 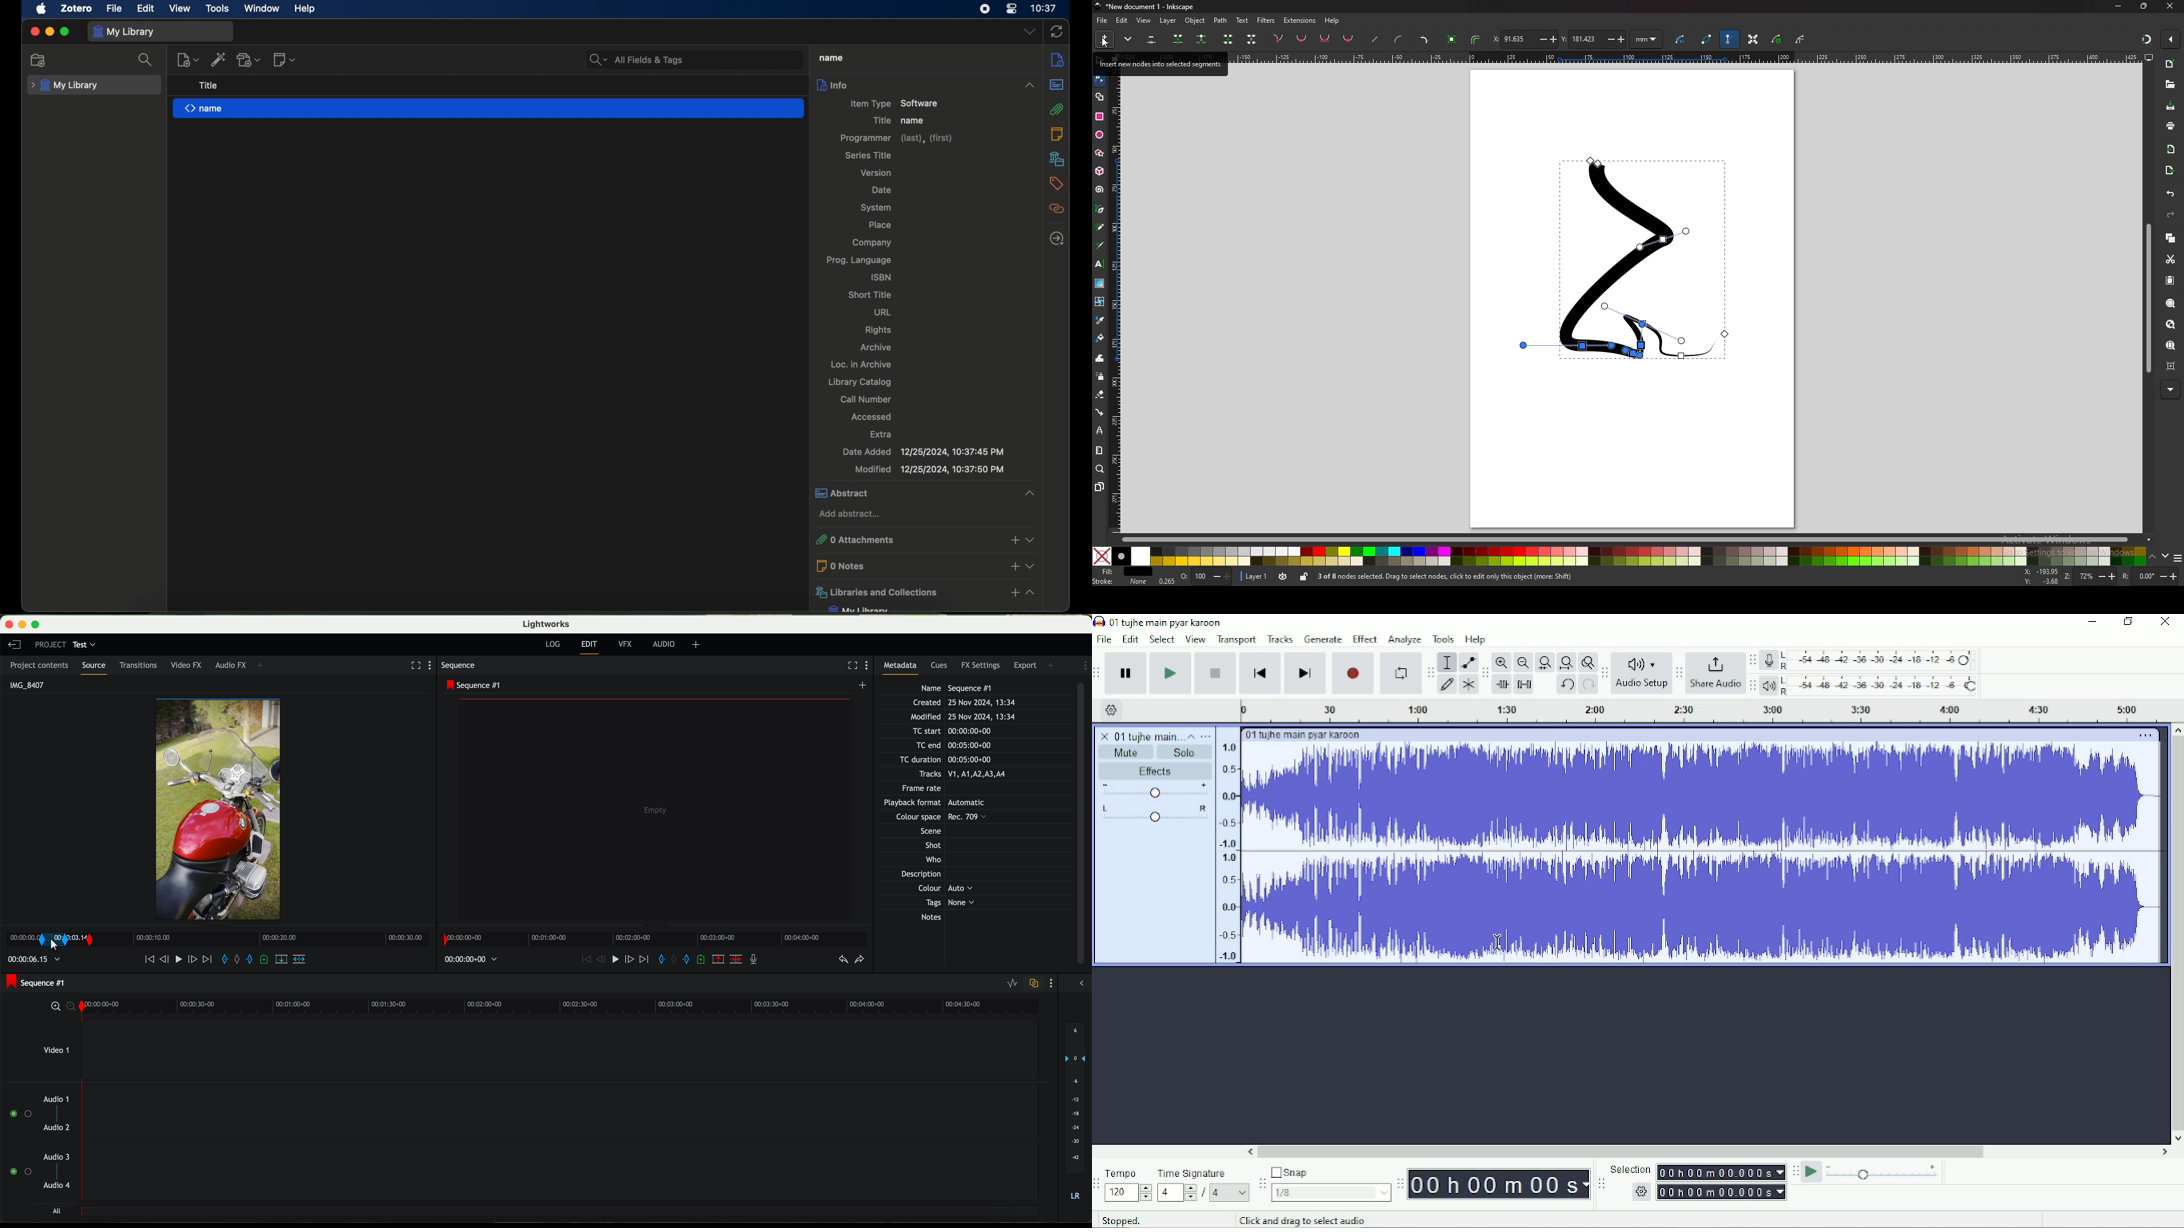 I want to click on auto smooth, so click(x=1349, y=40).